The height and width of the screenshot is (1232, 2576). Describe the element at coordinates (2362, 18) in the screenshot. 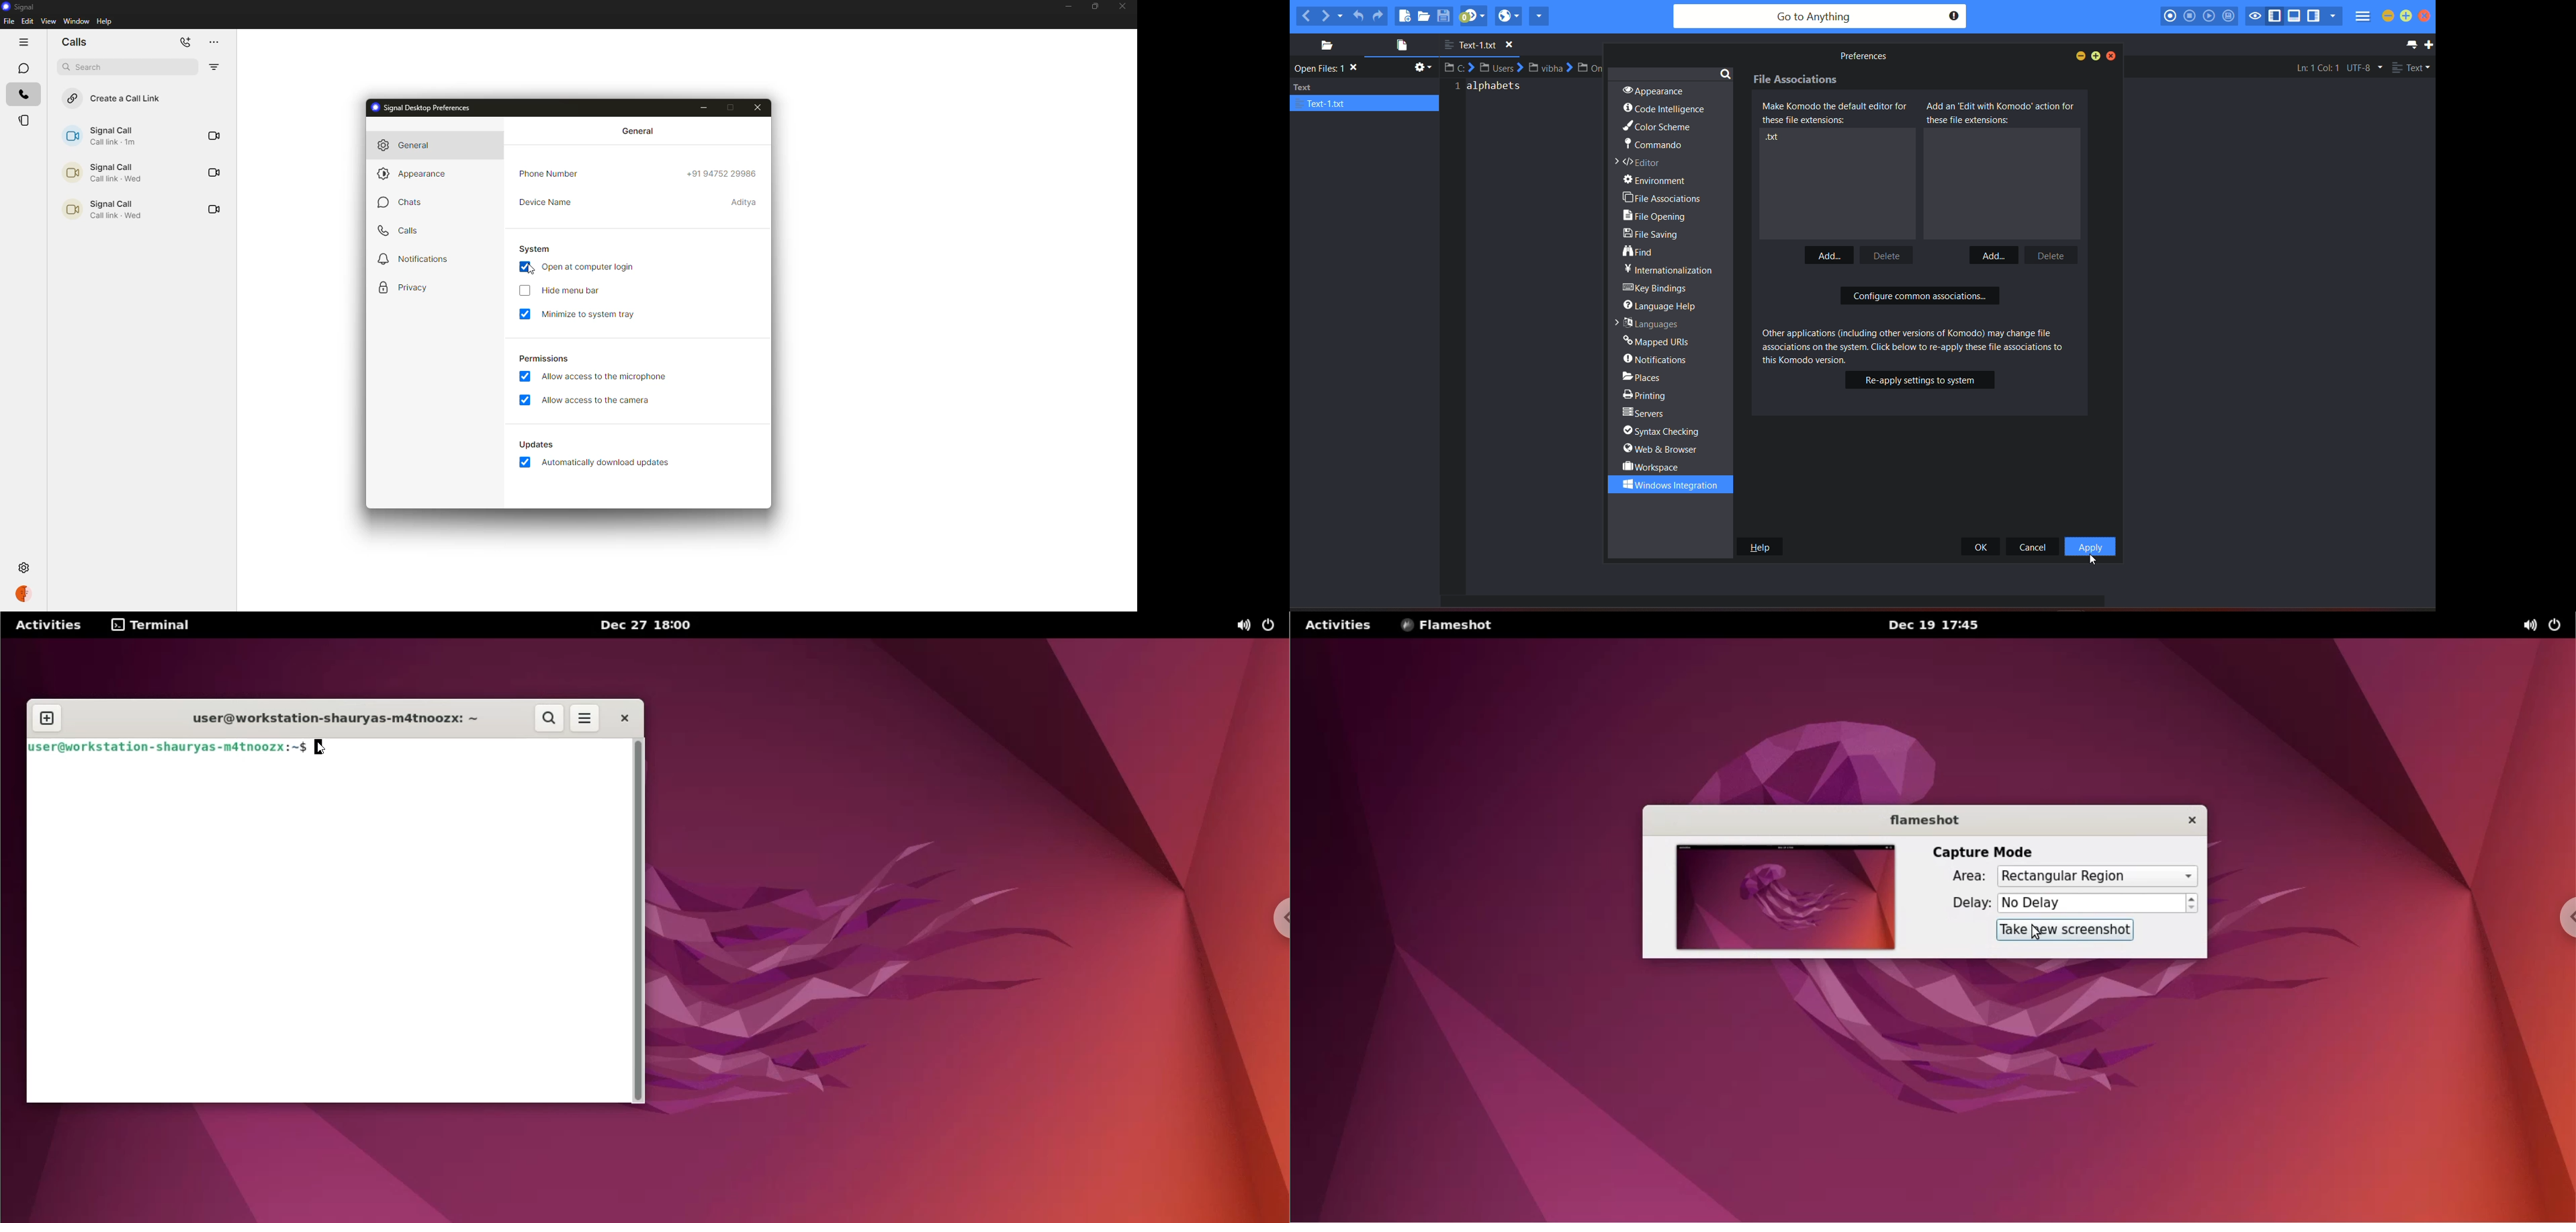

I see `menu` at that location.